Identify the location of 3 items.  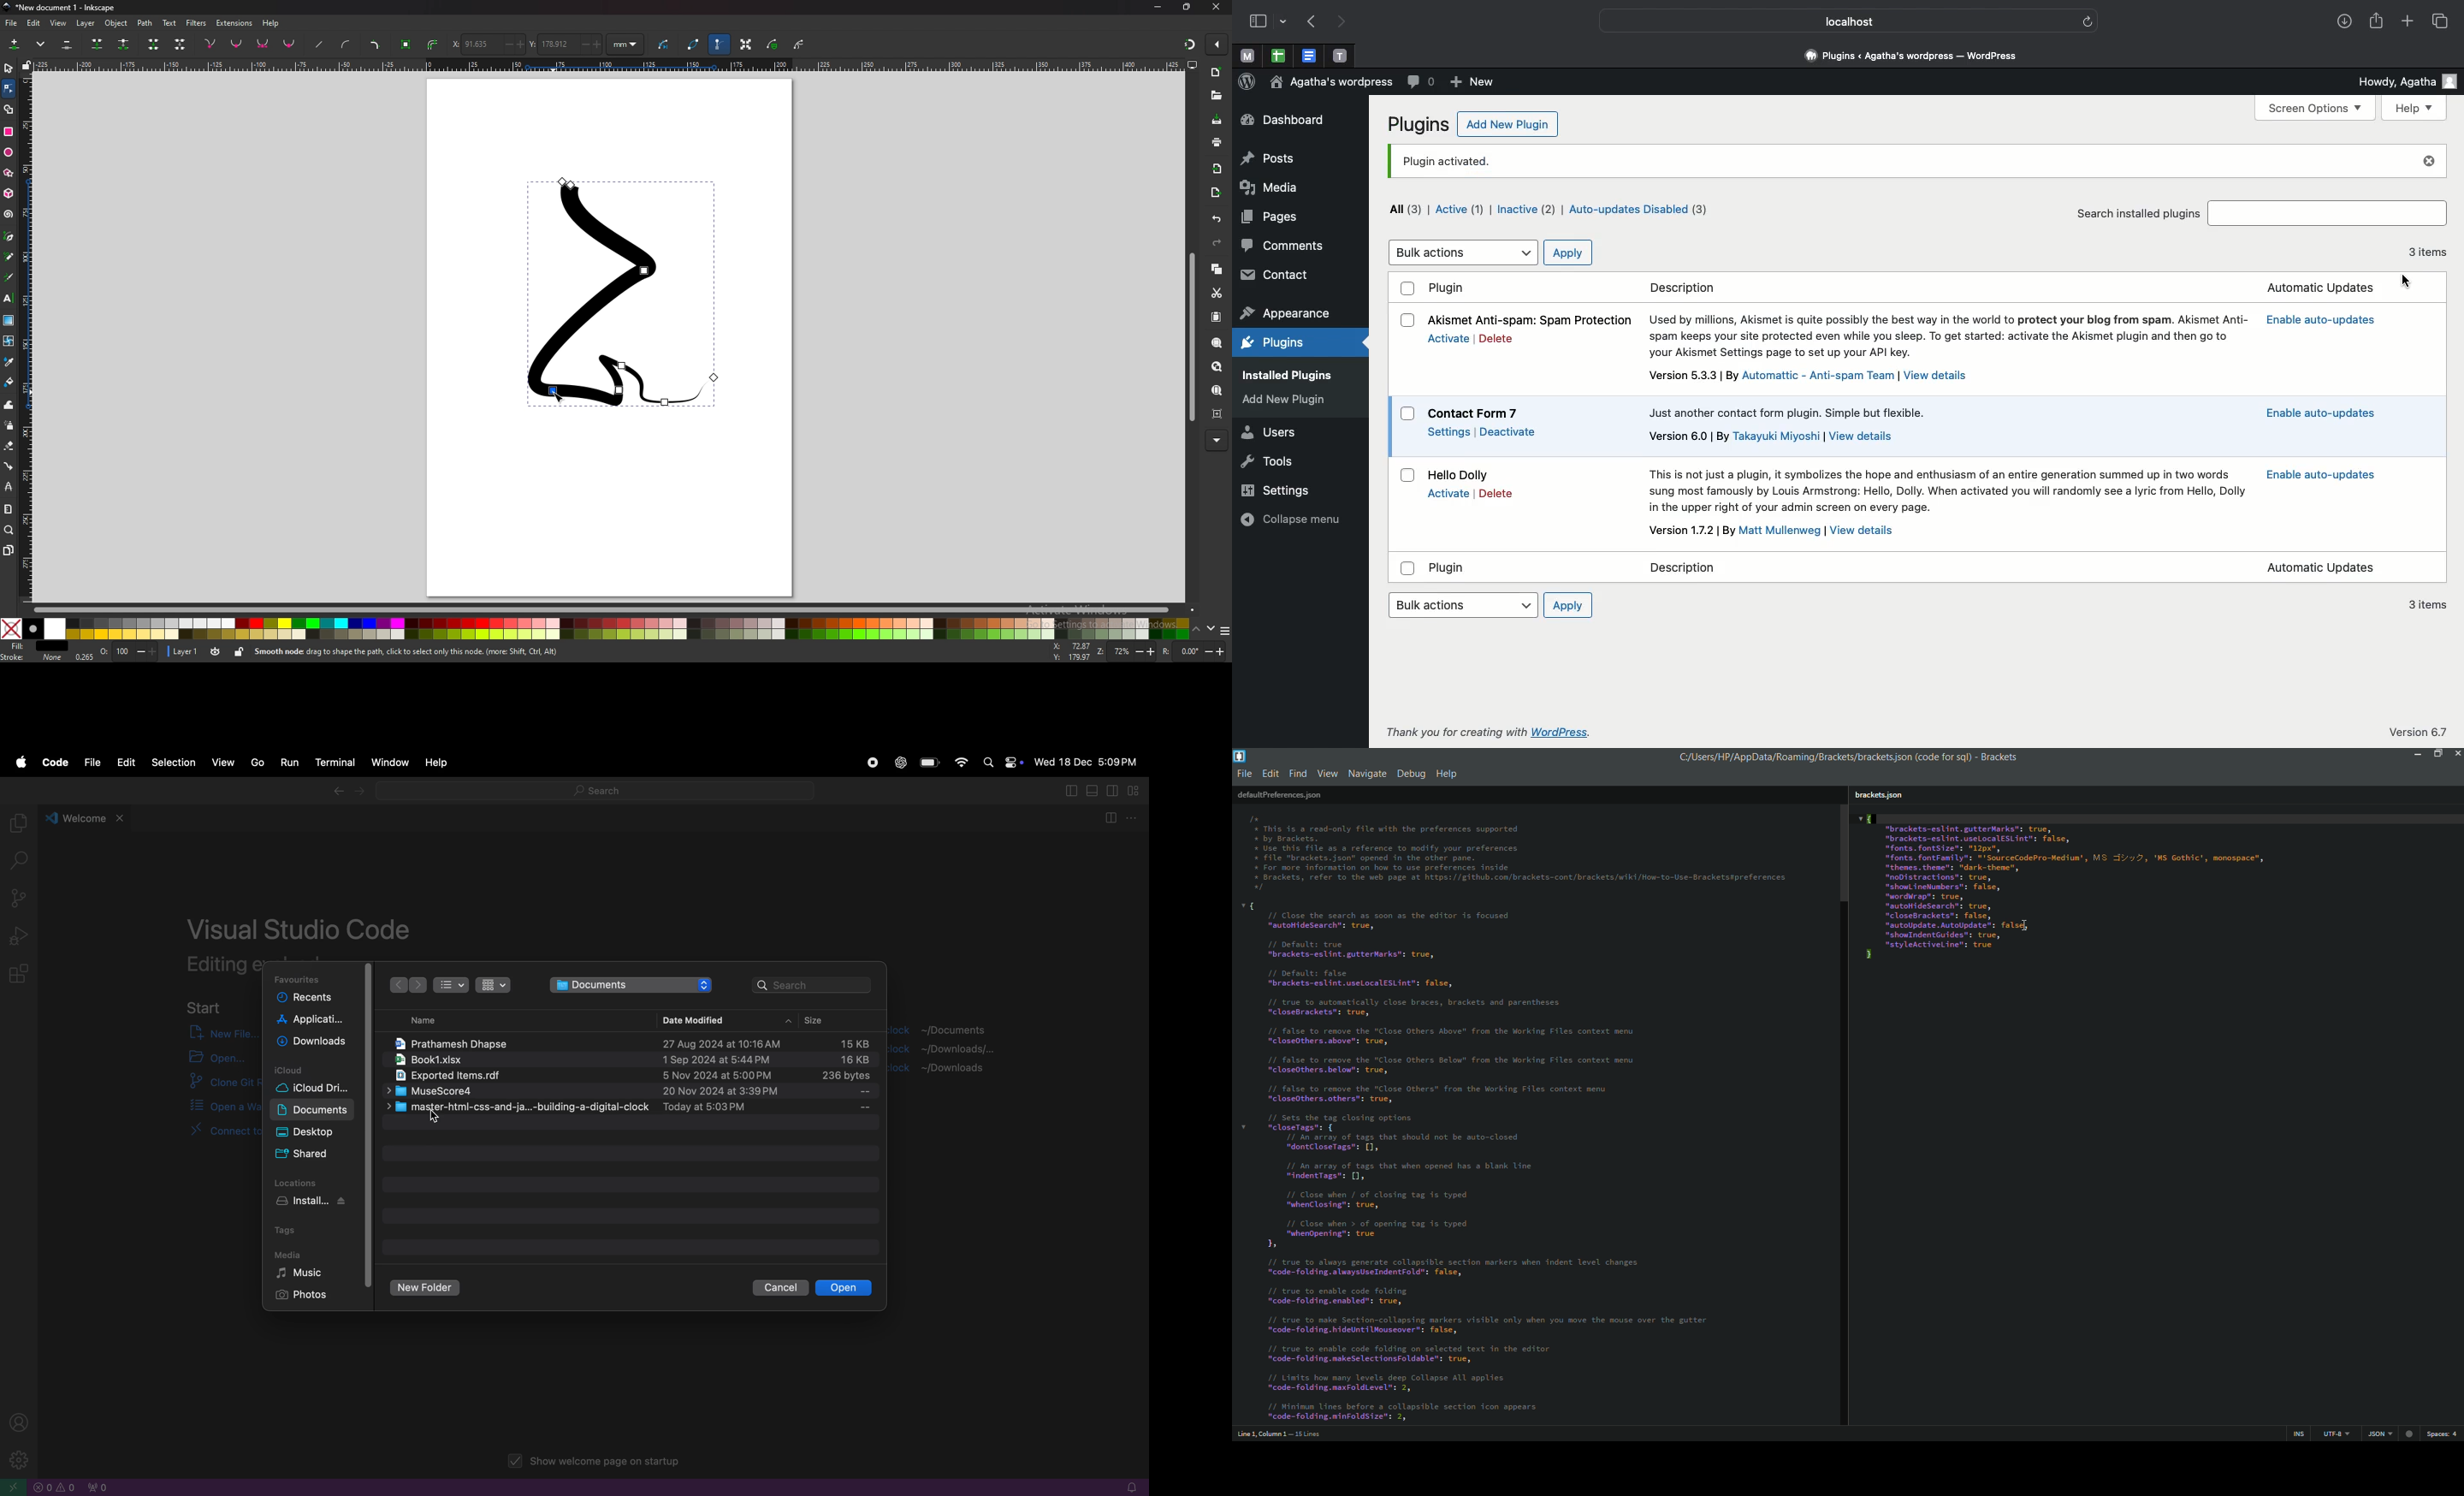
(2429, 608).